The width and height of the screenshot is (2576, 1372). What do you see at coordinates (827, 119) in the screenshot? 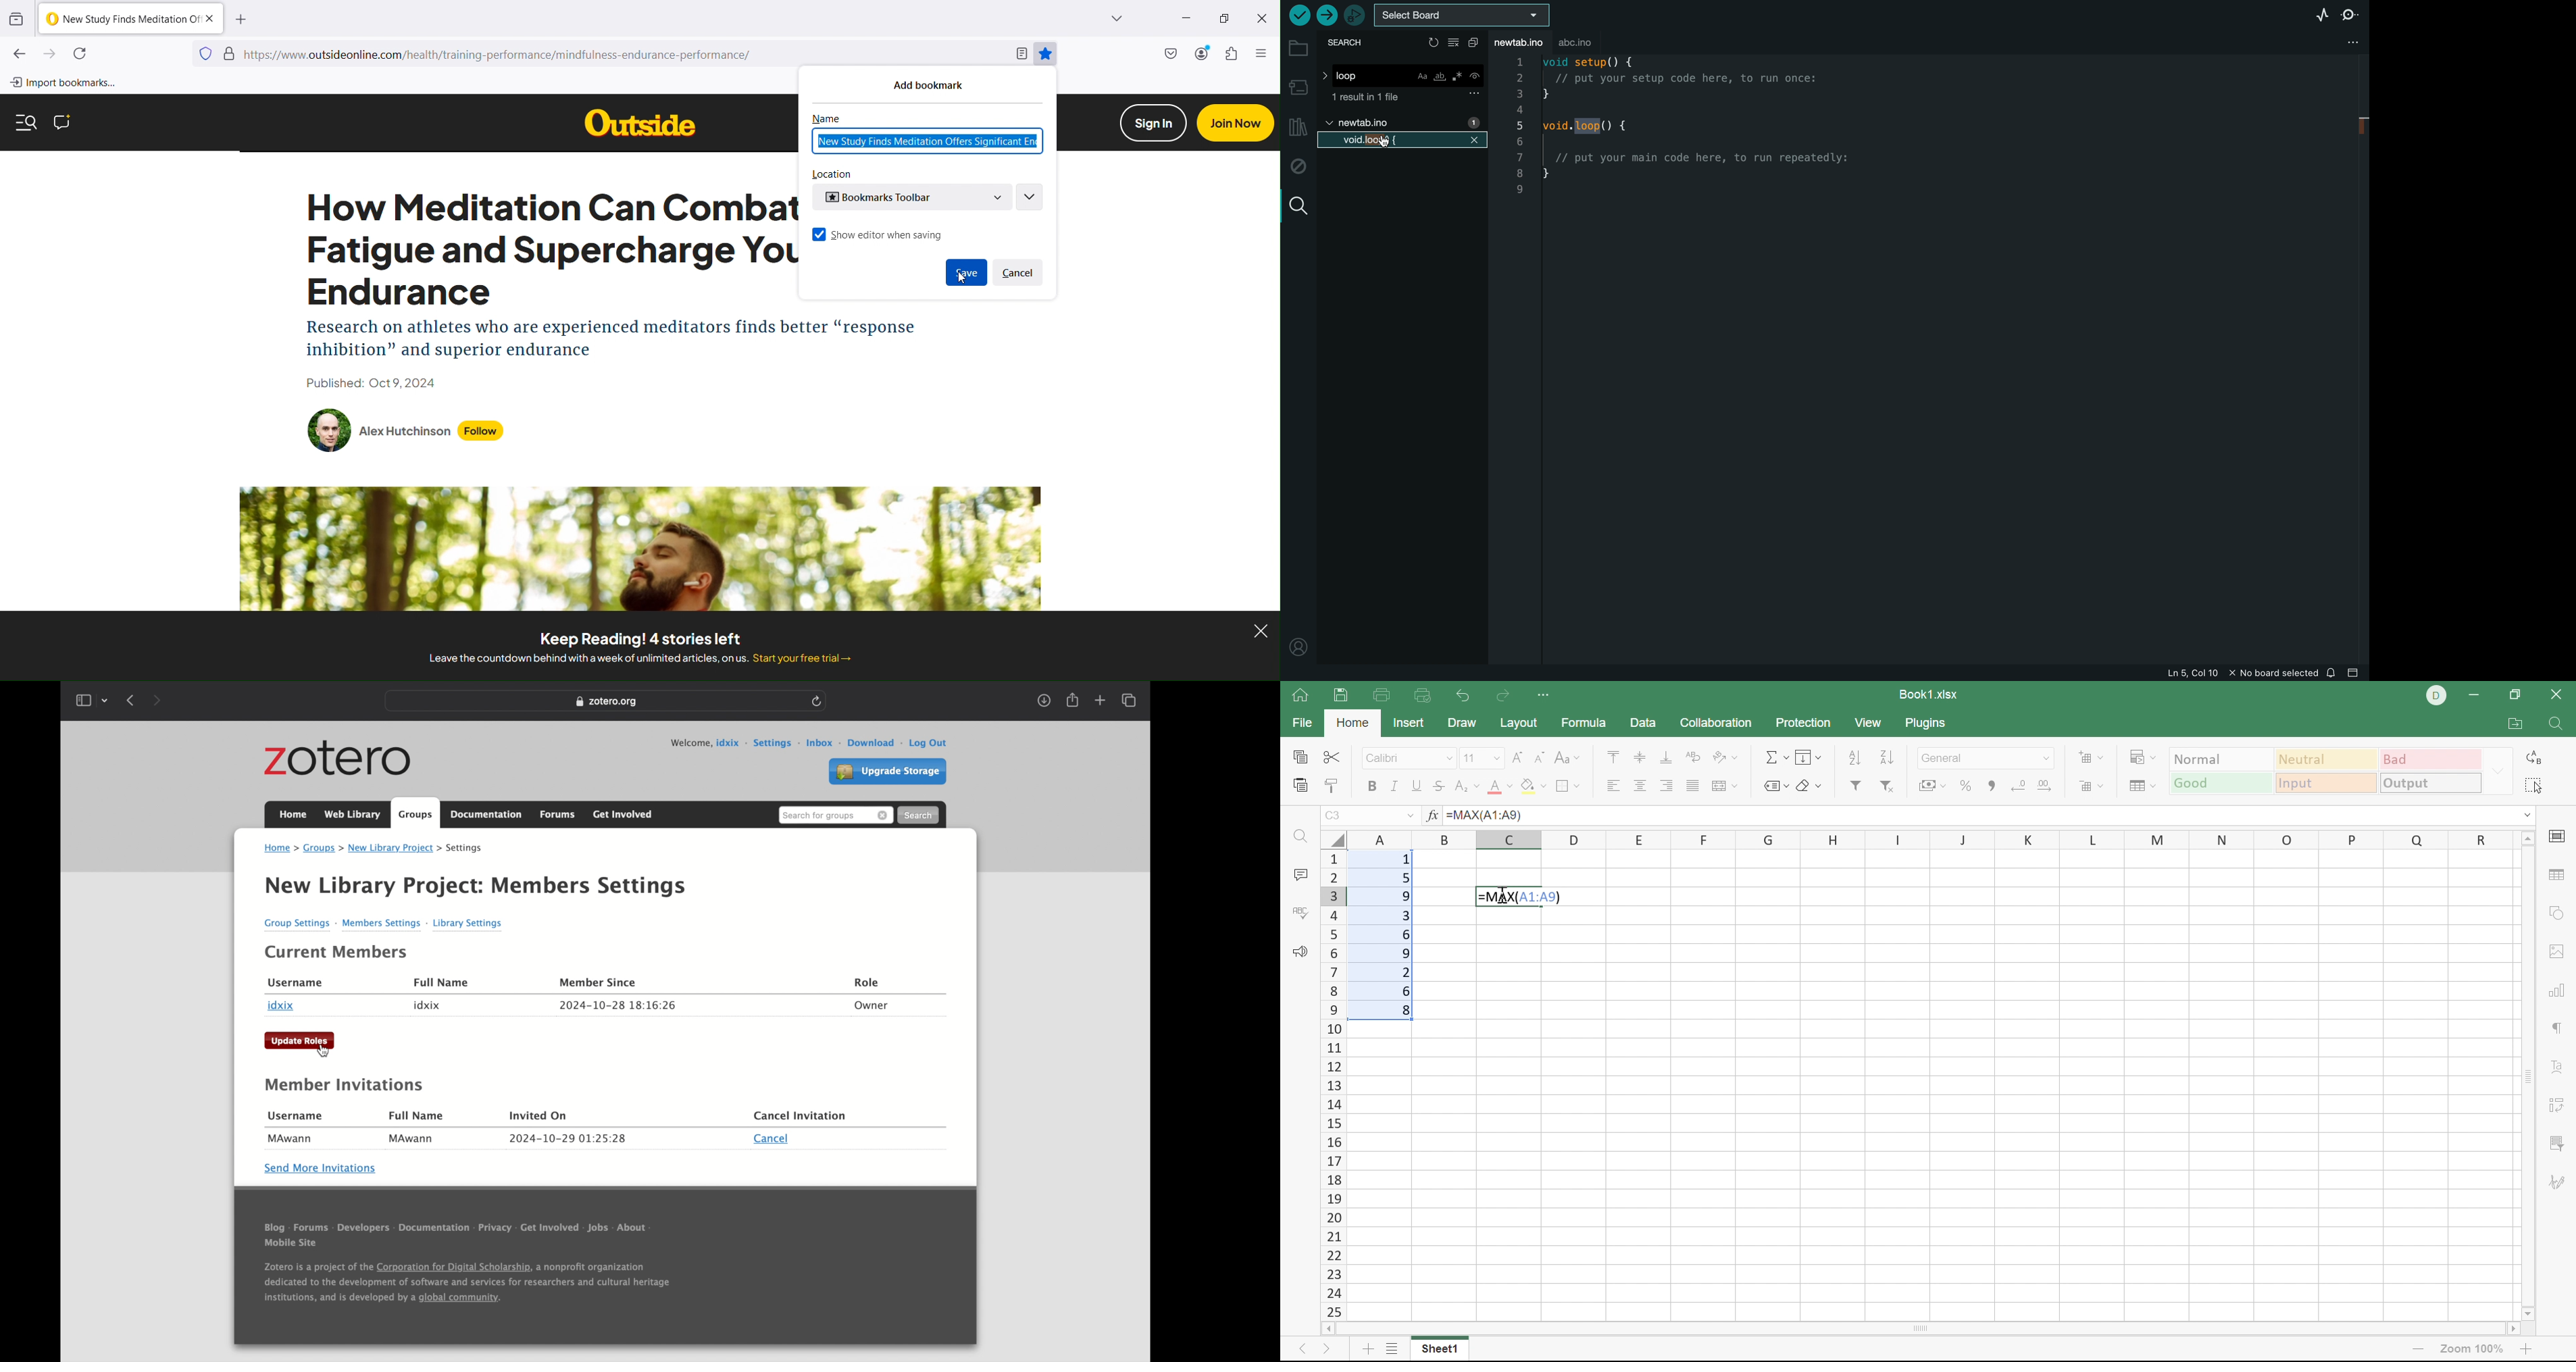
I see `Name` at bounding box center [827, 119].